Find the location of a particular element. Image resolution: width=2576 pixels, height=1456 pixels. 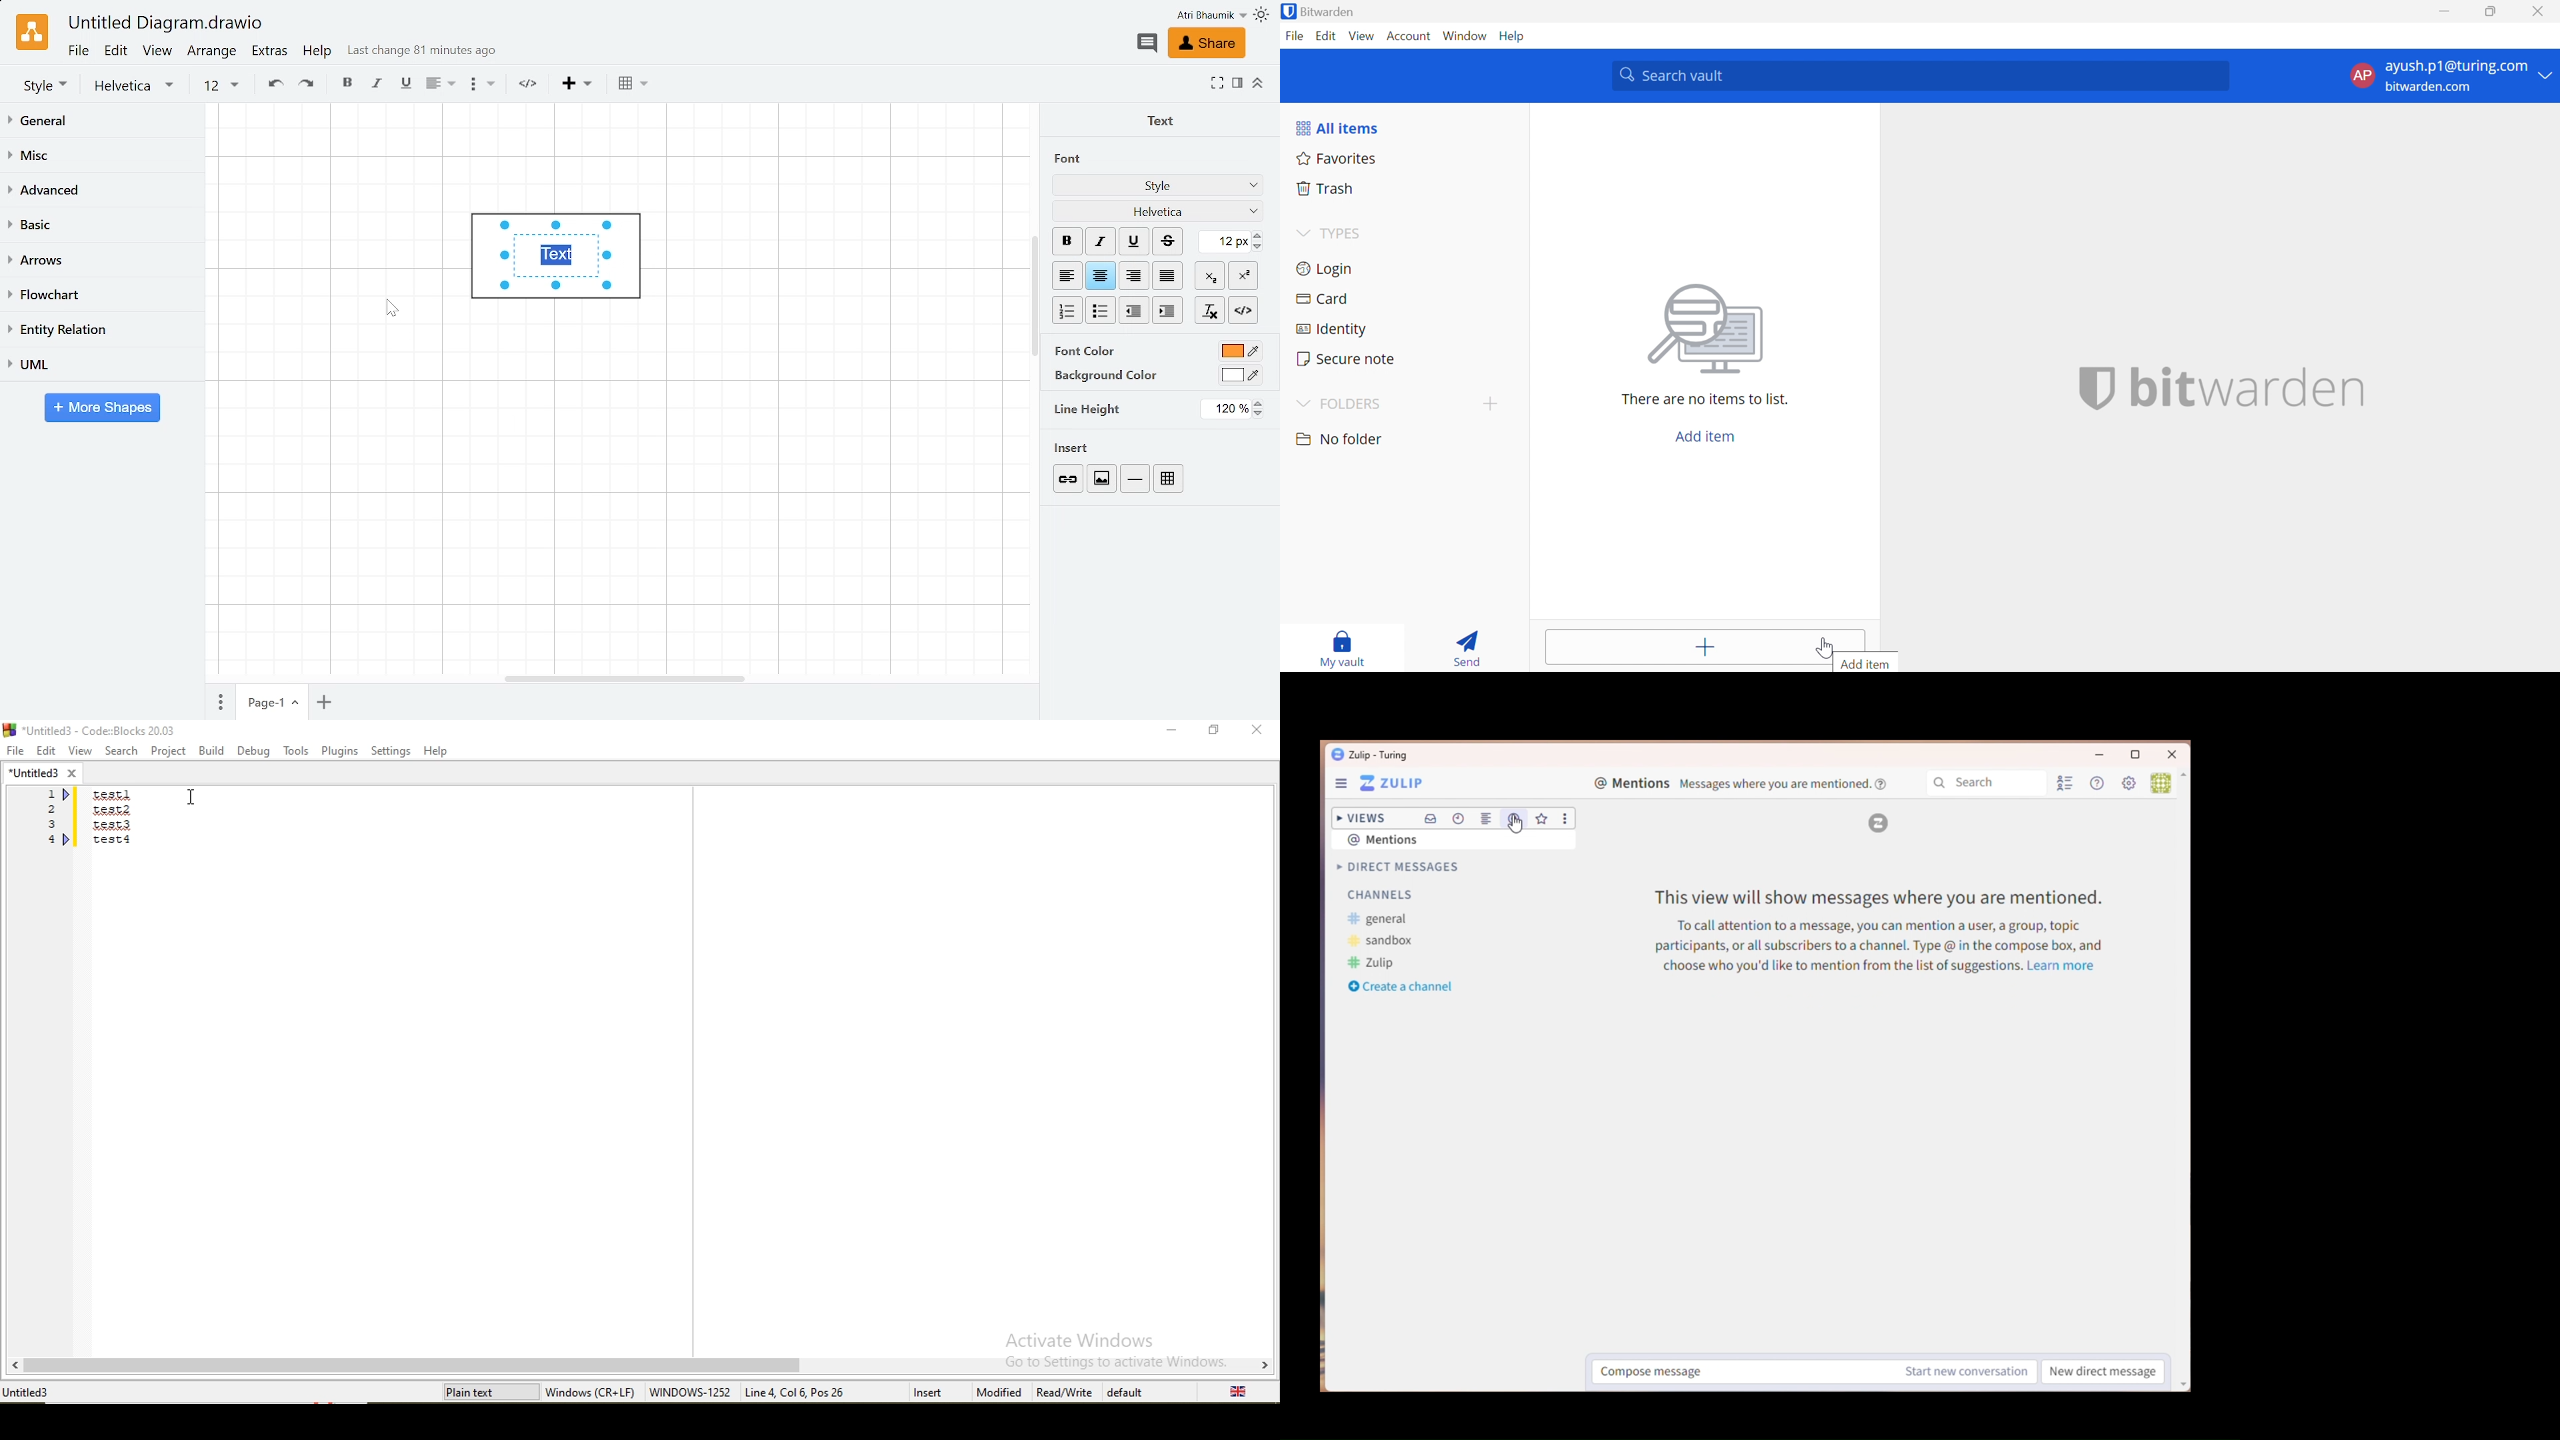

User list is located at coordinates (2067, 785).